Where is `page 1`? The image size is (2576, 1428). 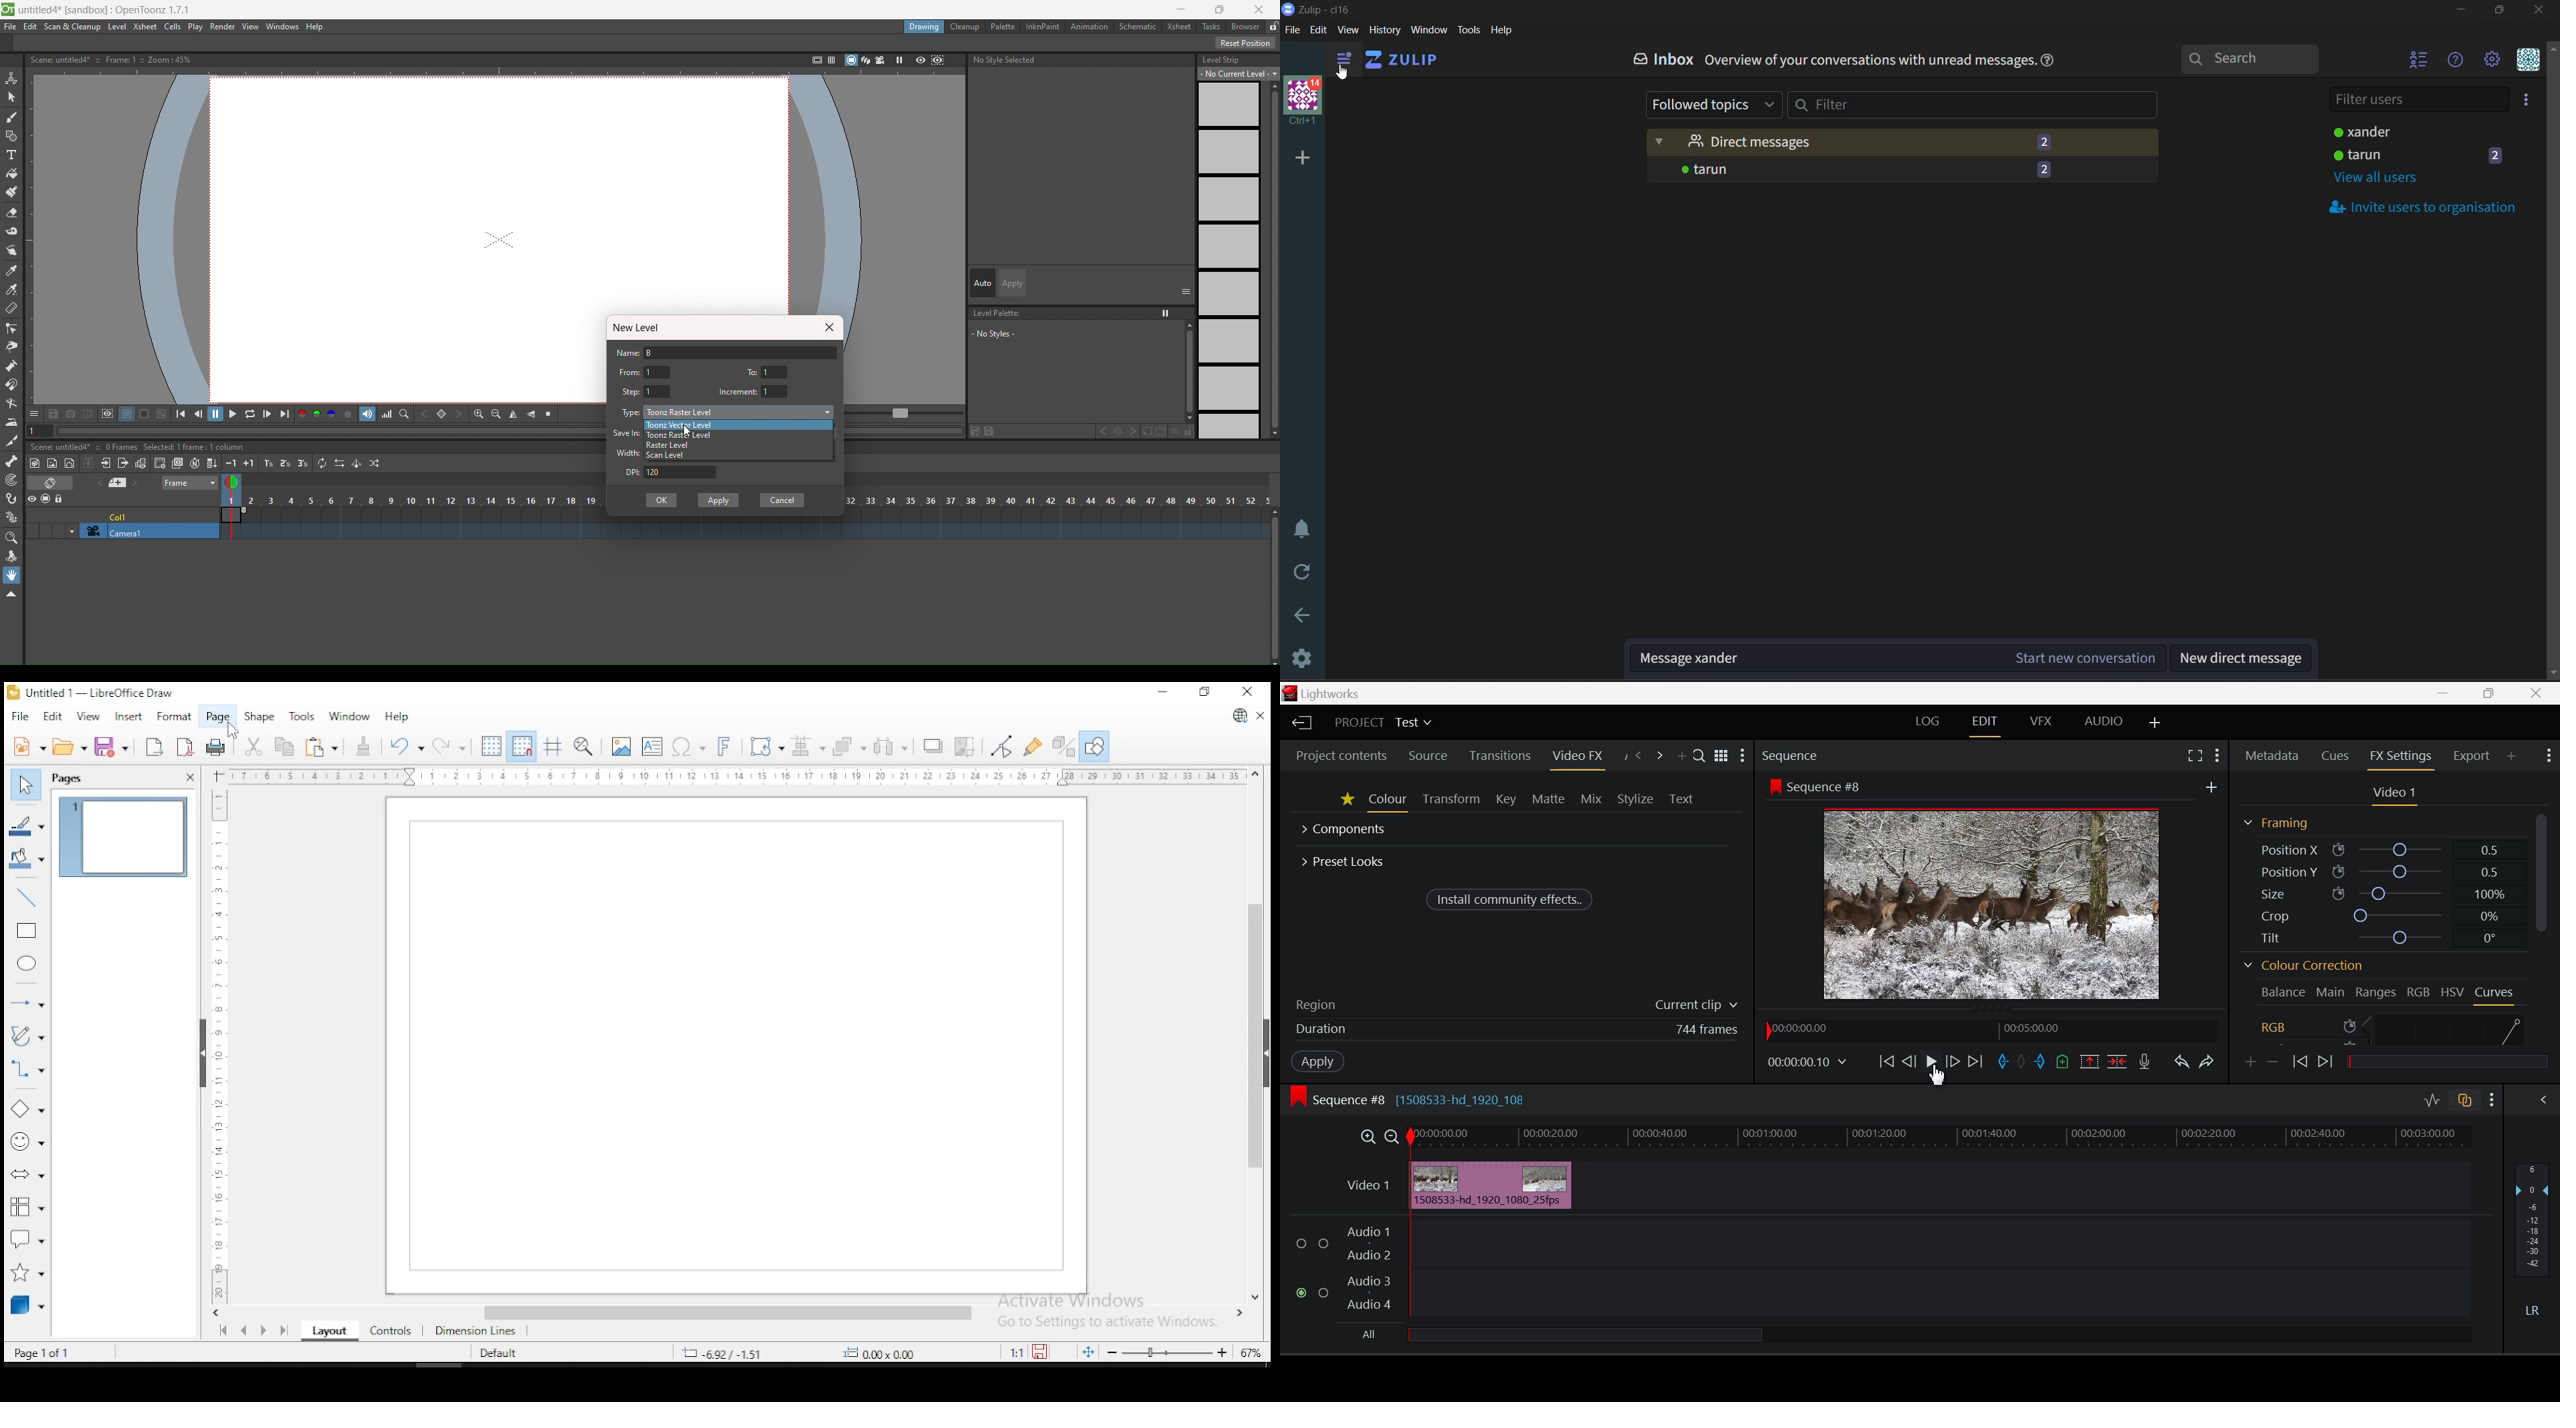 page 1 is located at coordinates (121, 838).